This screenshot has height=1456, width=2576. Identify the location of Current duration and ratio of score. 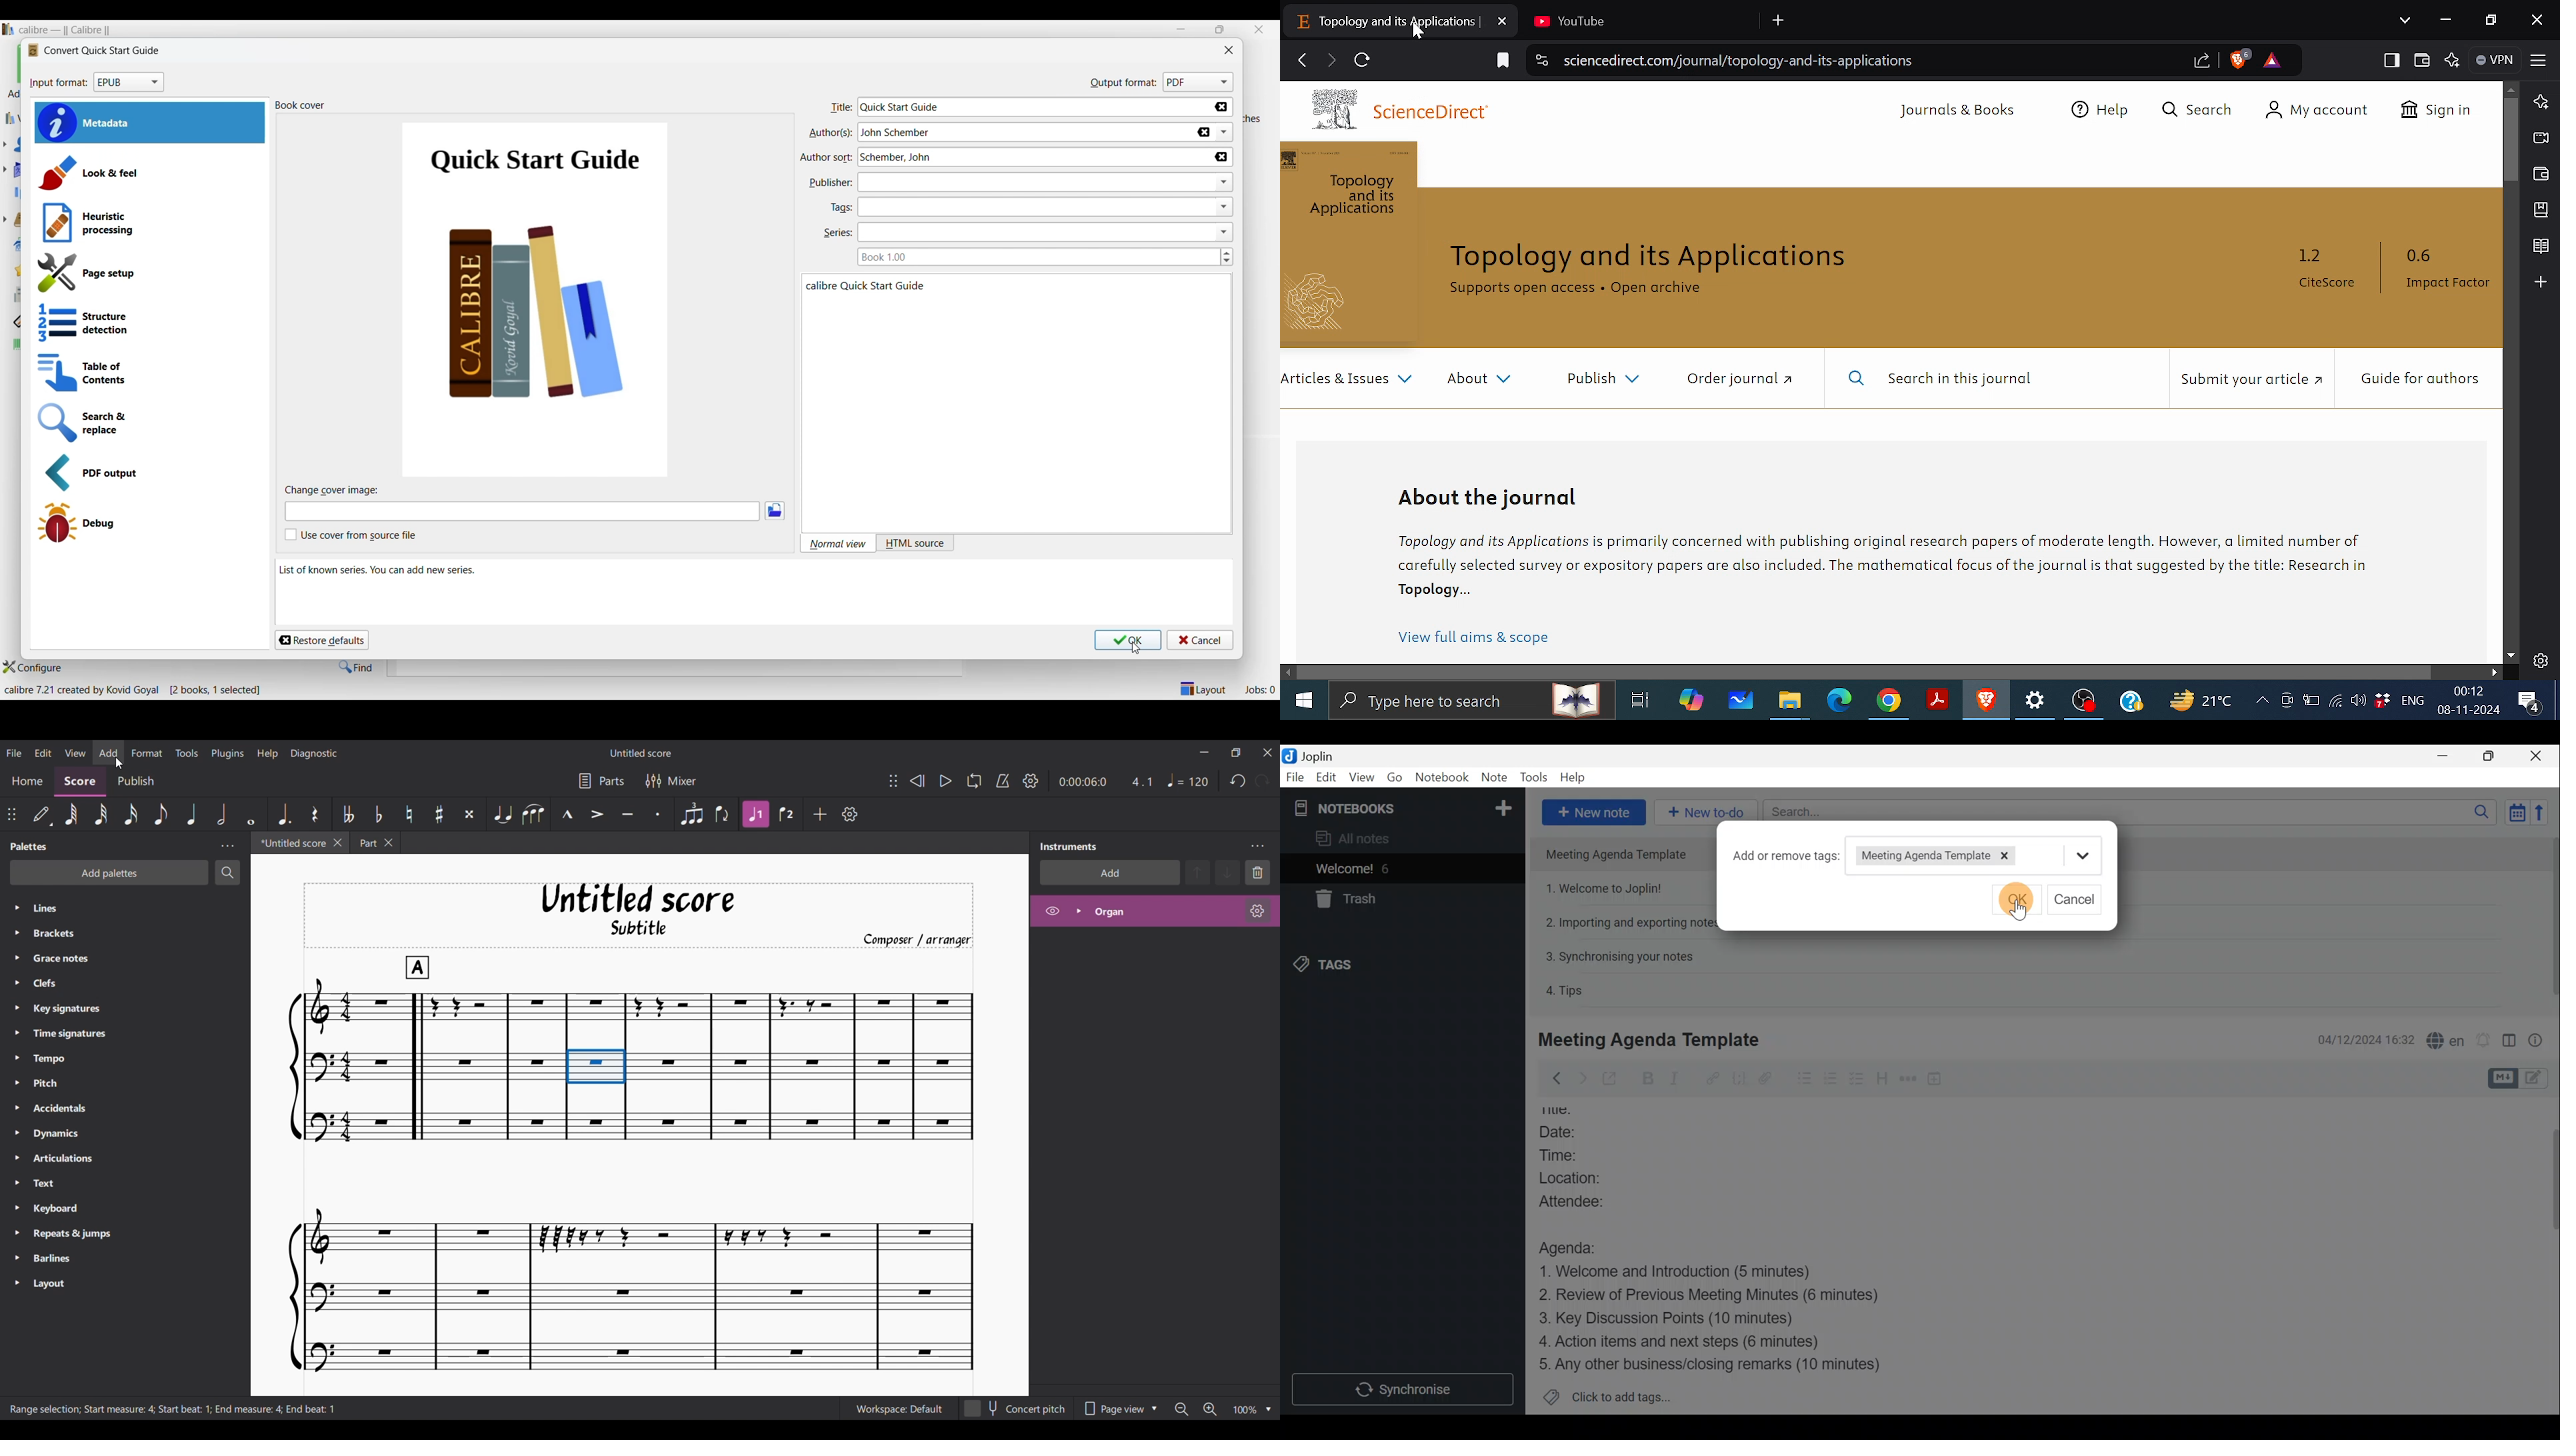
(1105, 781).